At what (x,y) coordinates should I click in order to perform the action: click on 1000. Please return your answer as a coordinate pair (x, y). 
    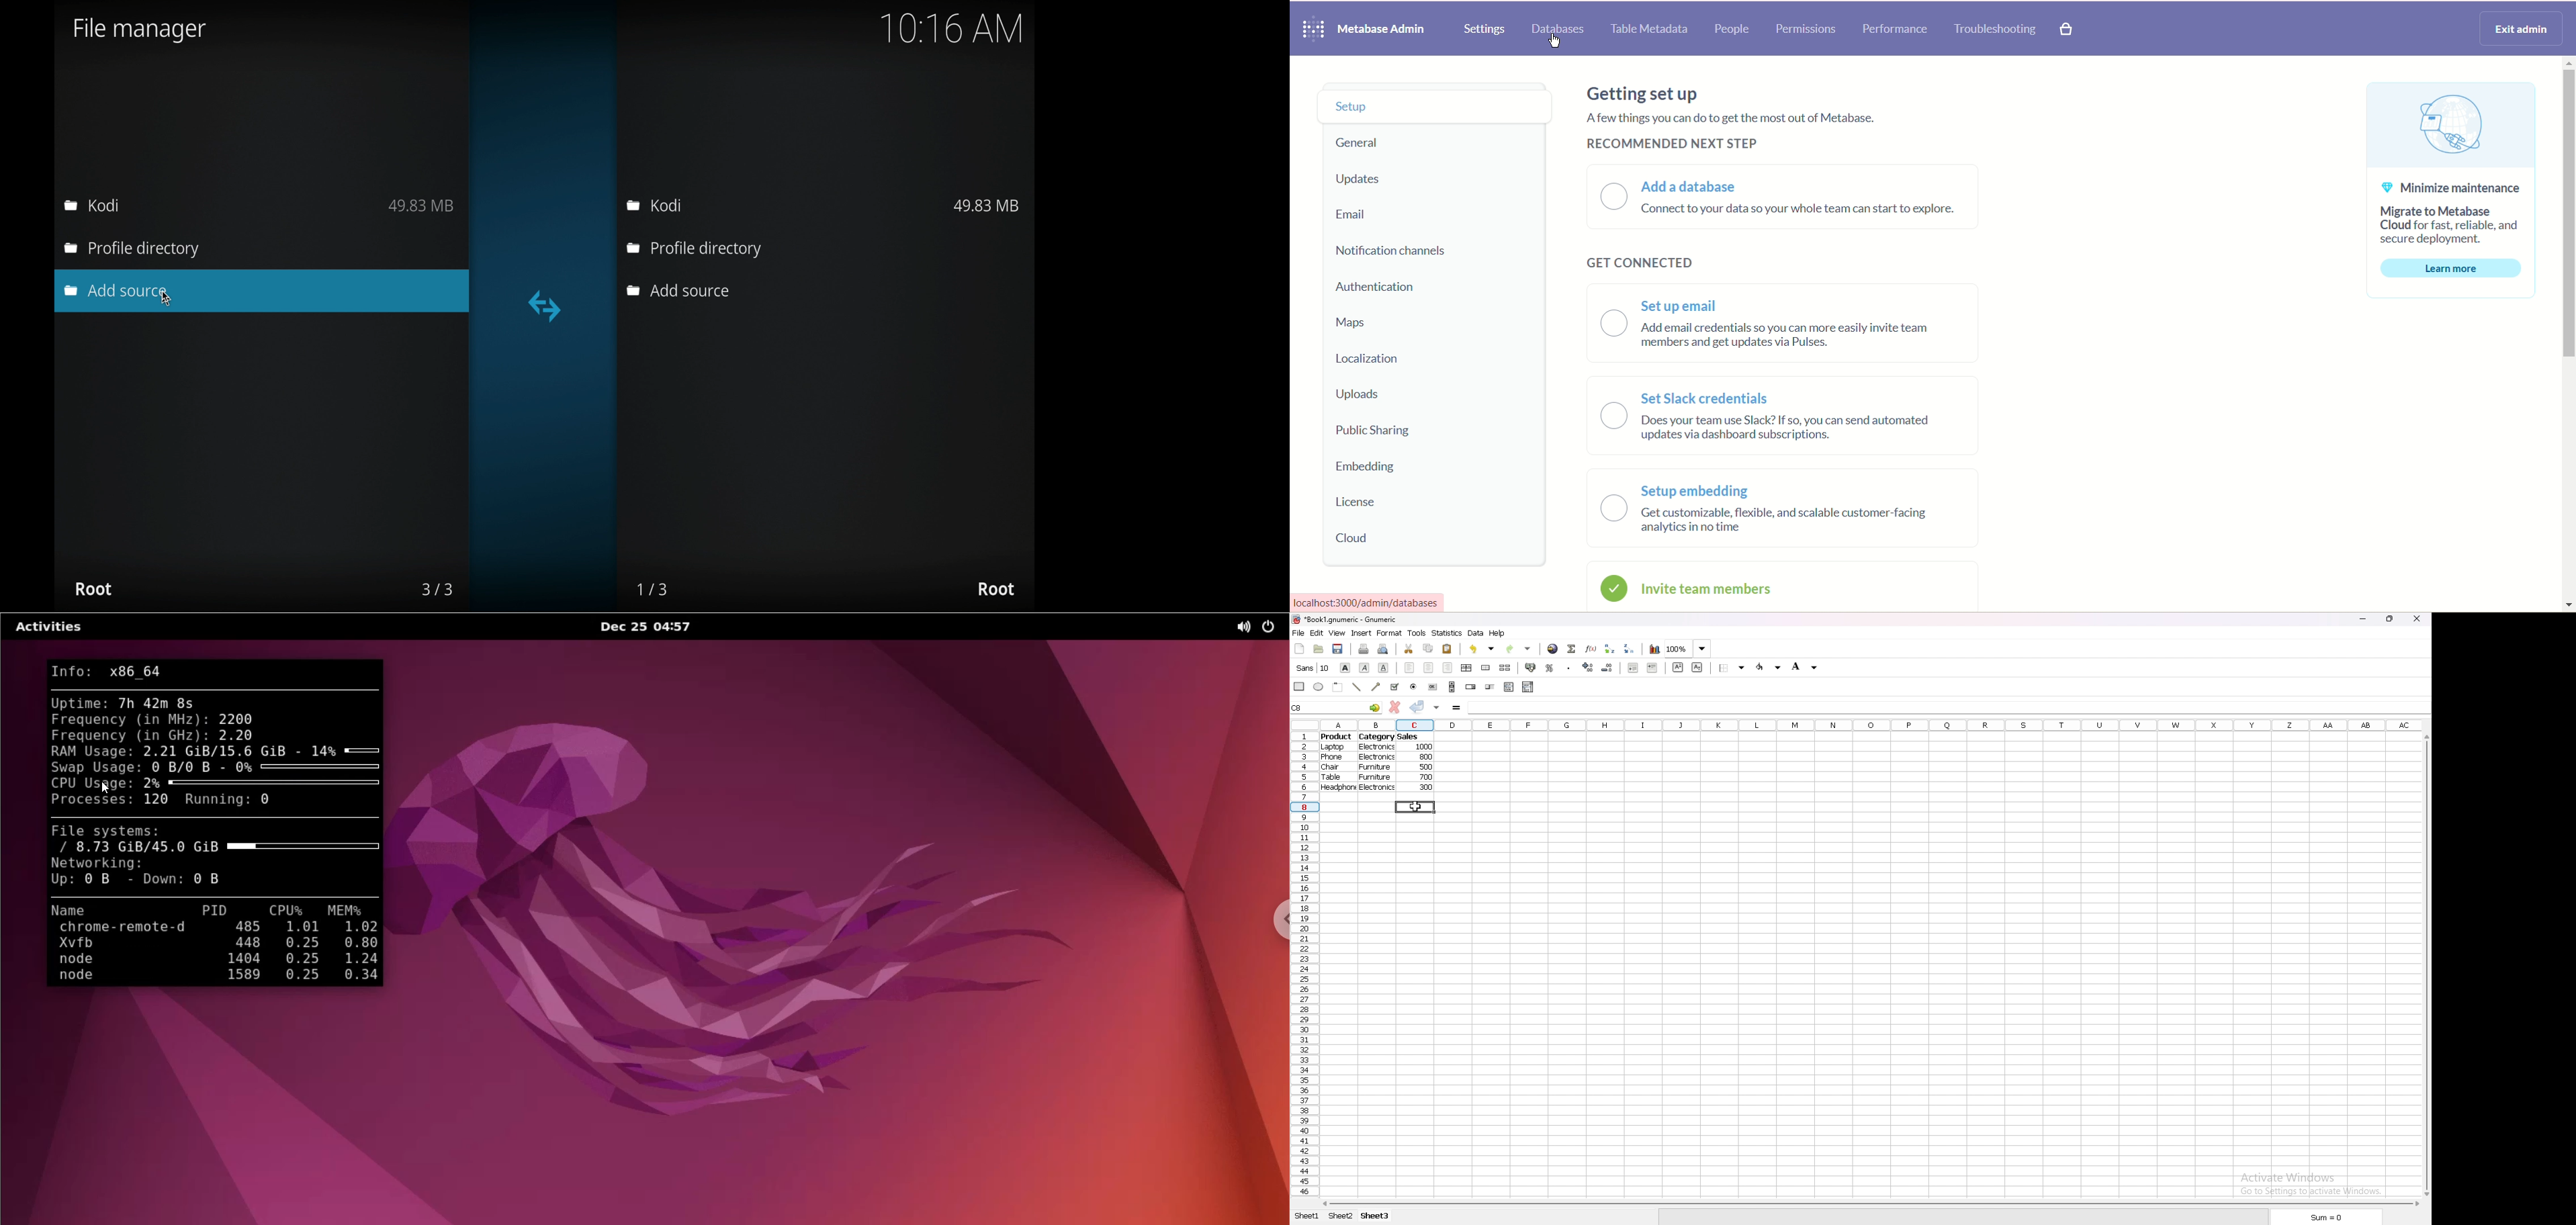
    Looking at the image, I should click on (1425, 747).